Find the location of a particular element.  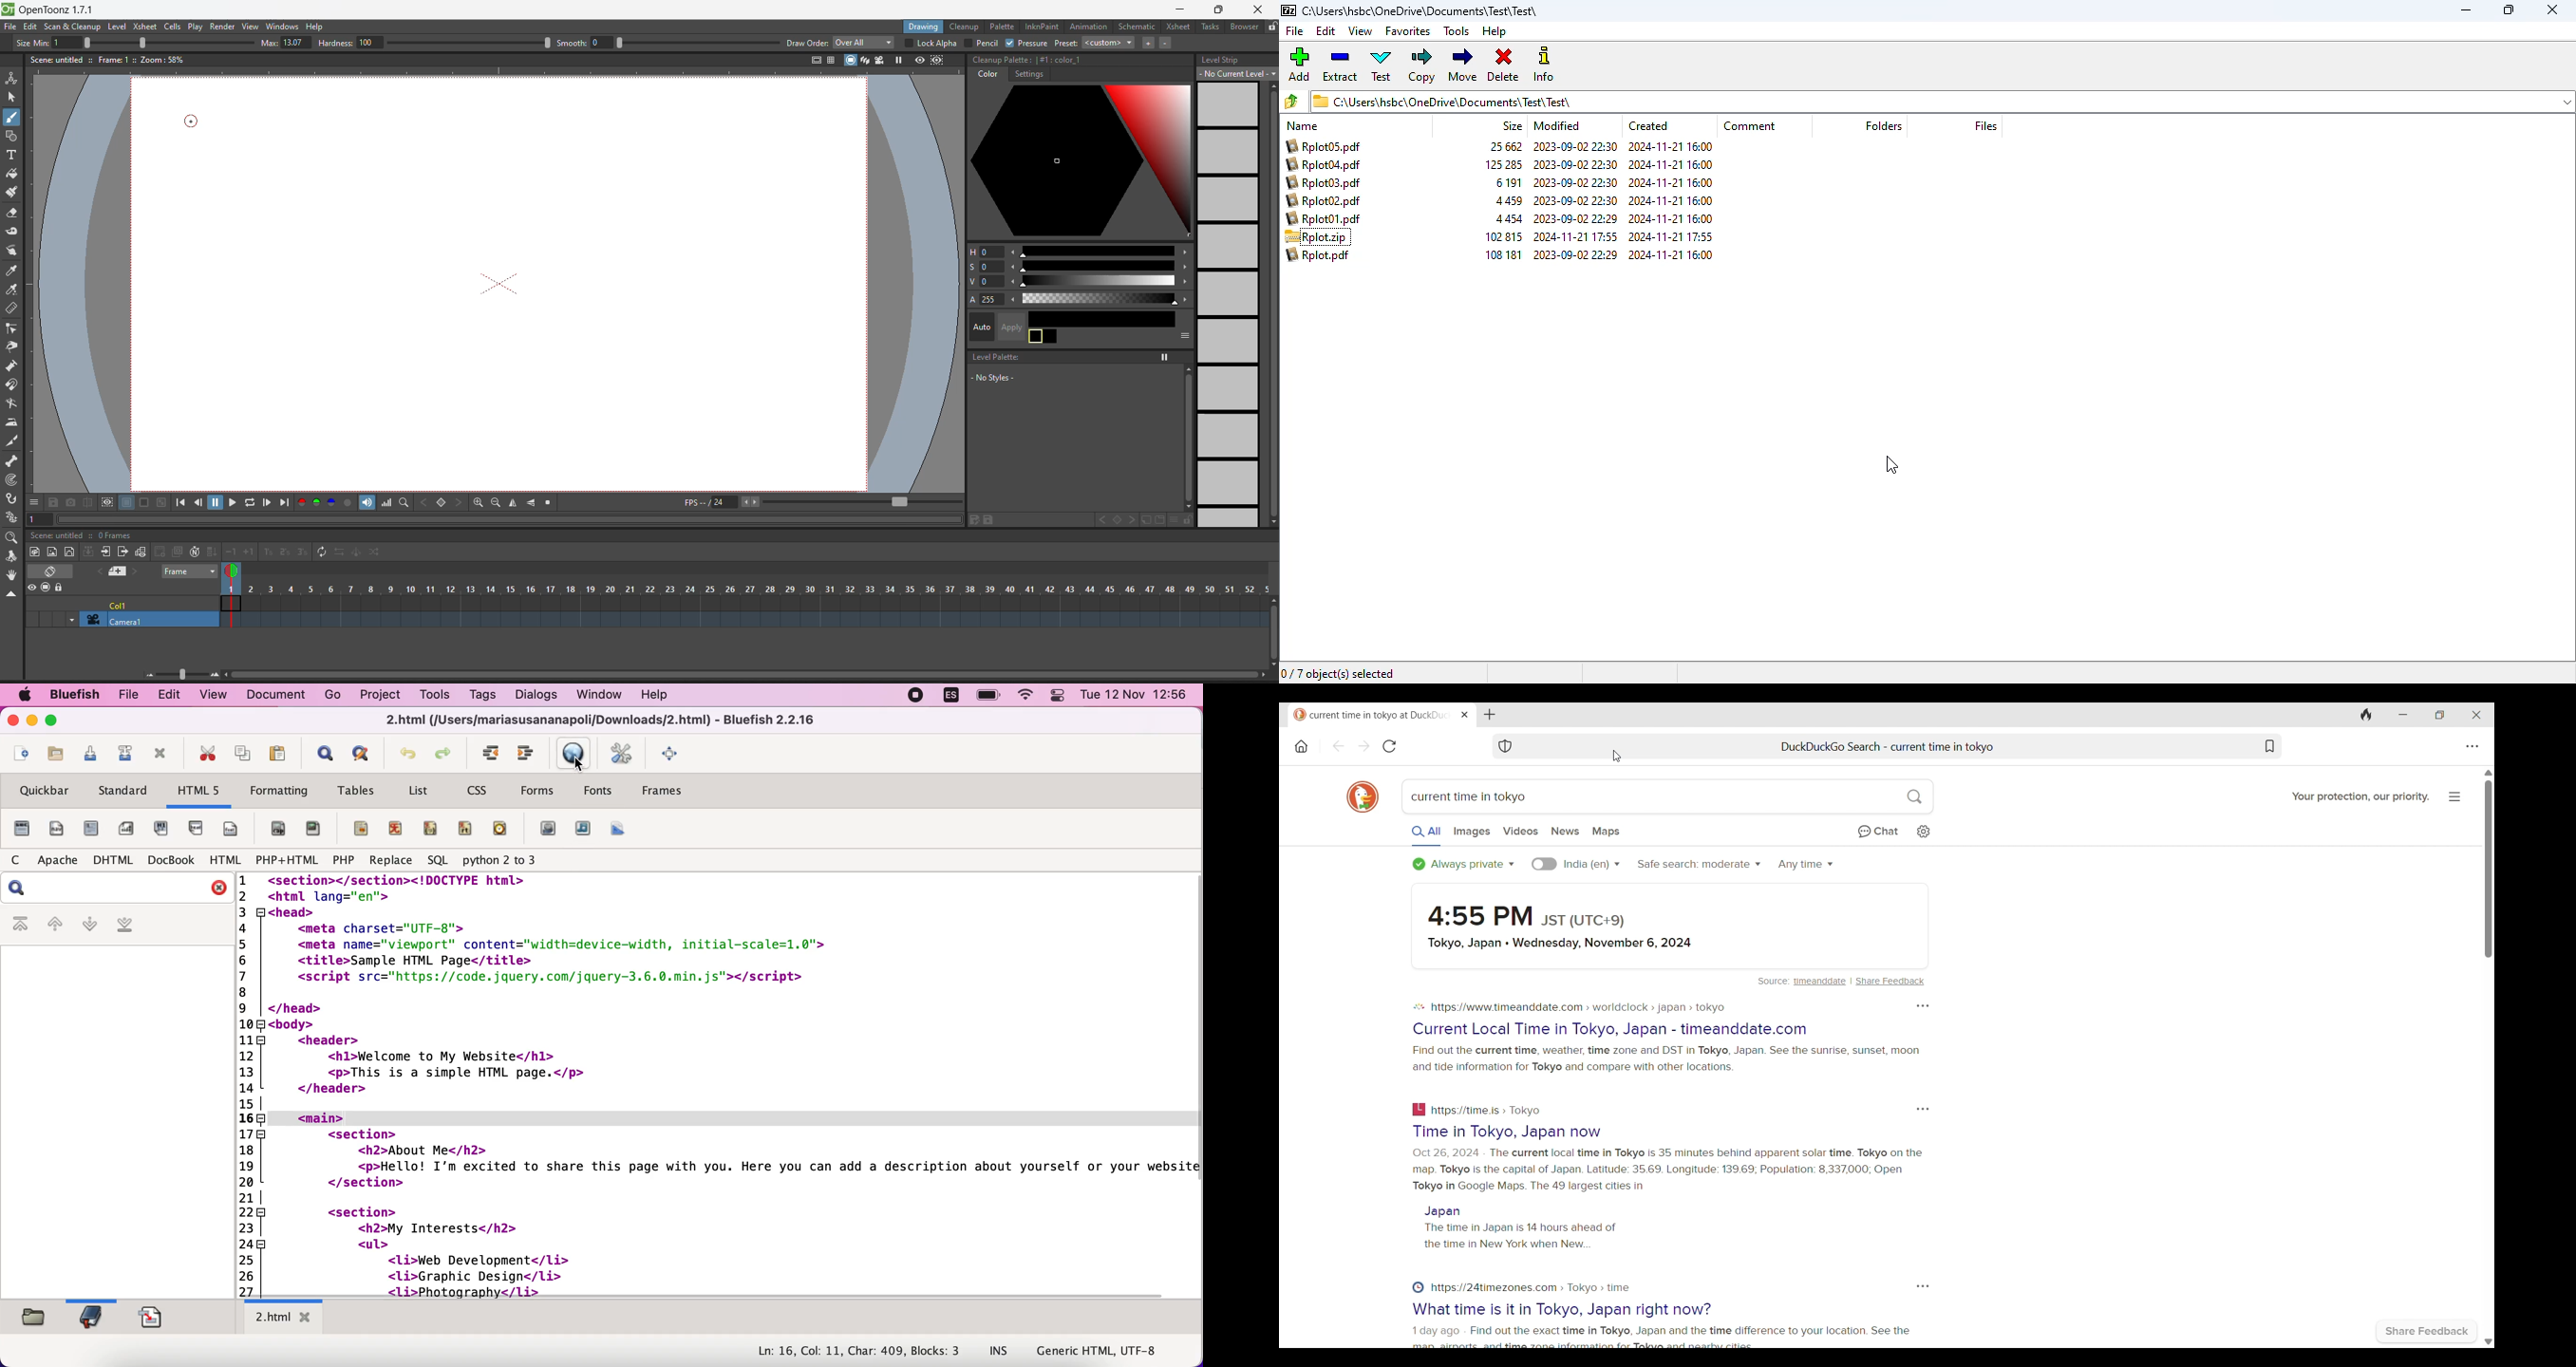

help is located at coordinates (658, 697).